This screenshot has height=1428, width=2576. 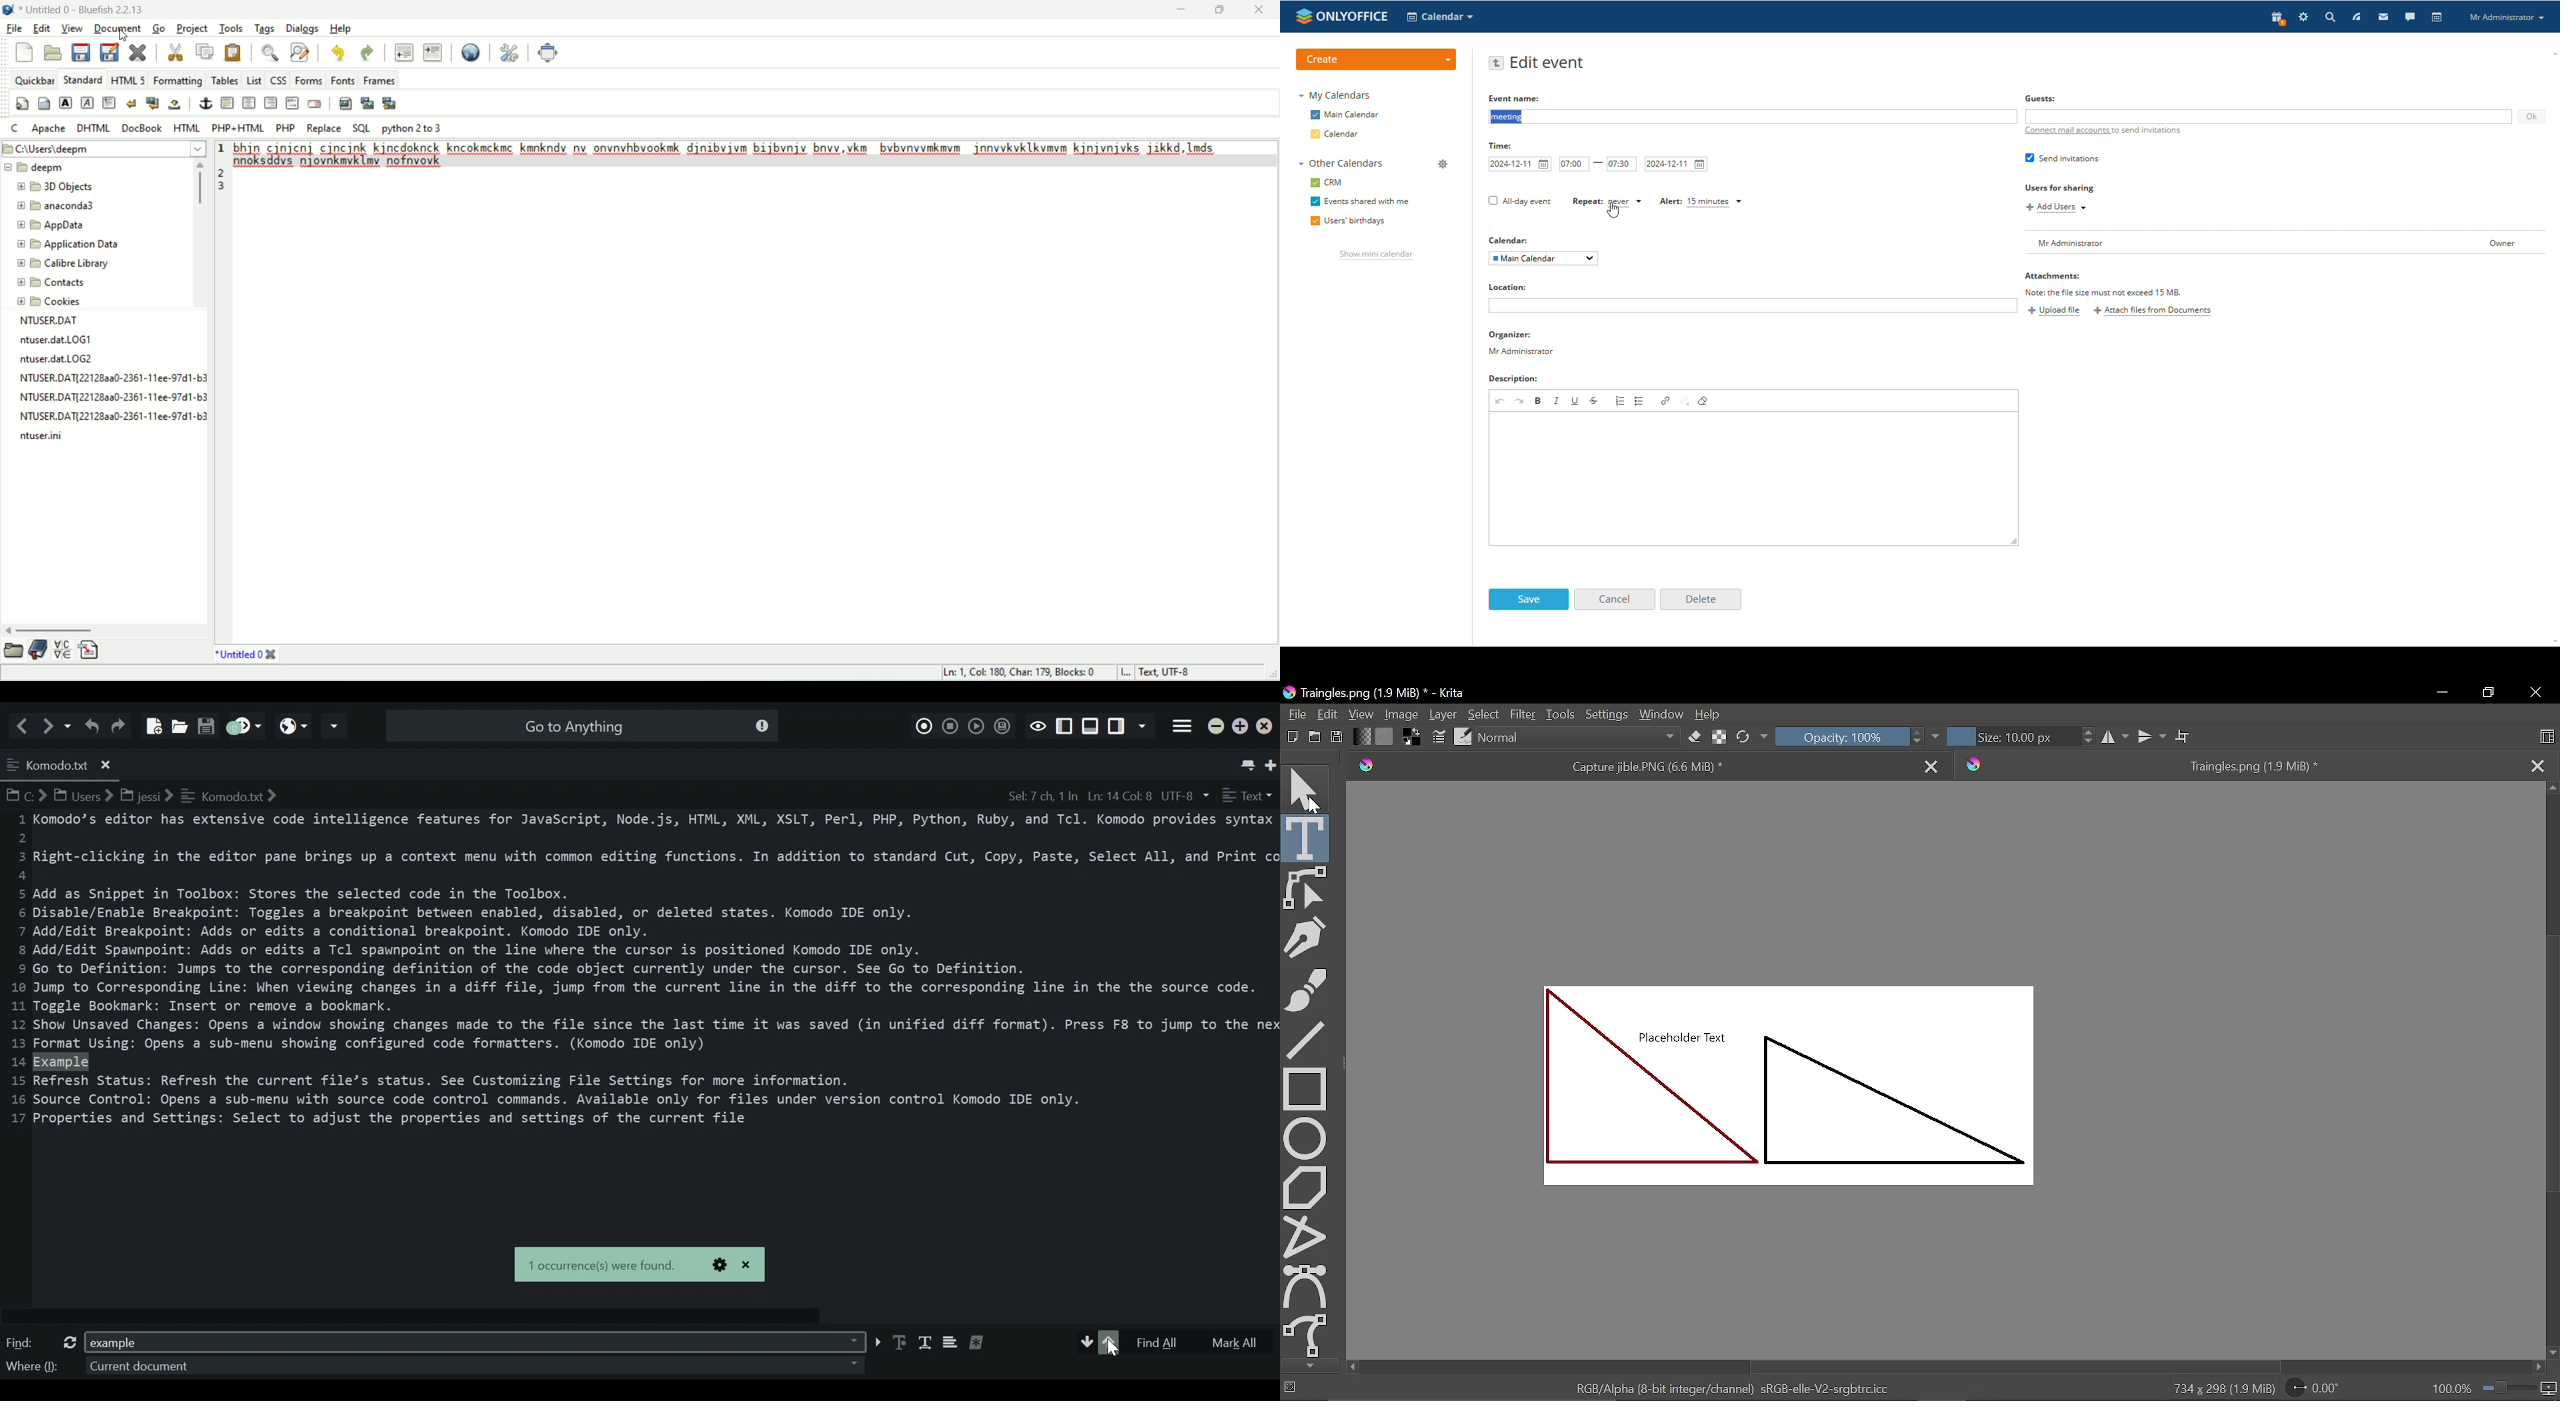 I want to click on Capture jible.PNG (6.6 MiB) *, so click(x=1634, y=766).